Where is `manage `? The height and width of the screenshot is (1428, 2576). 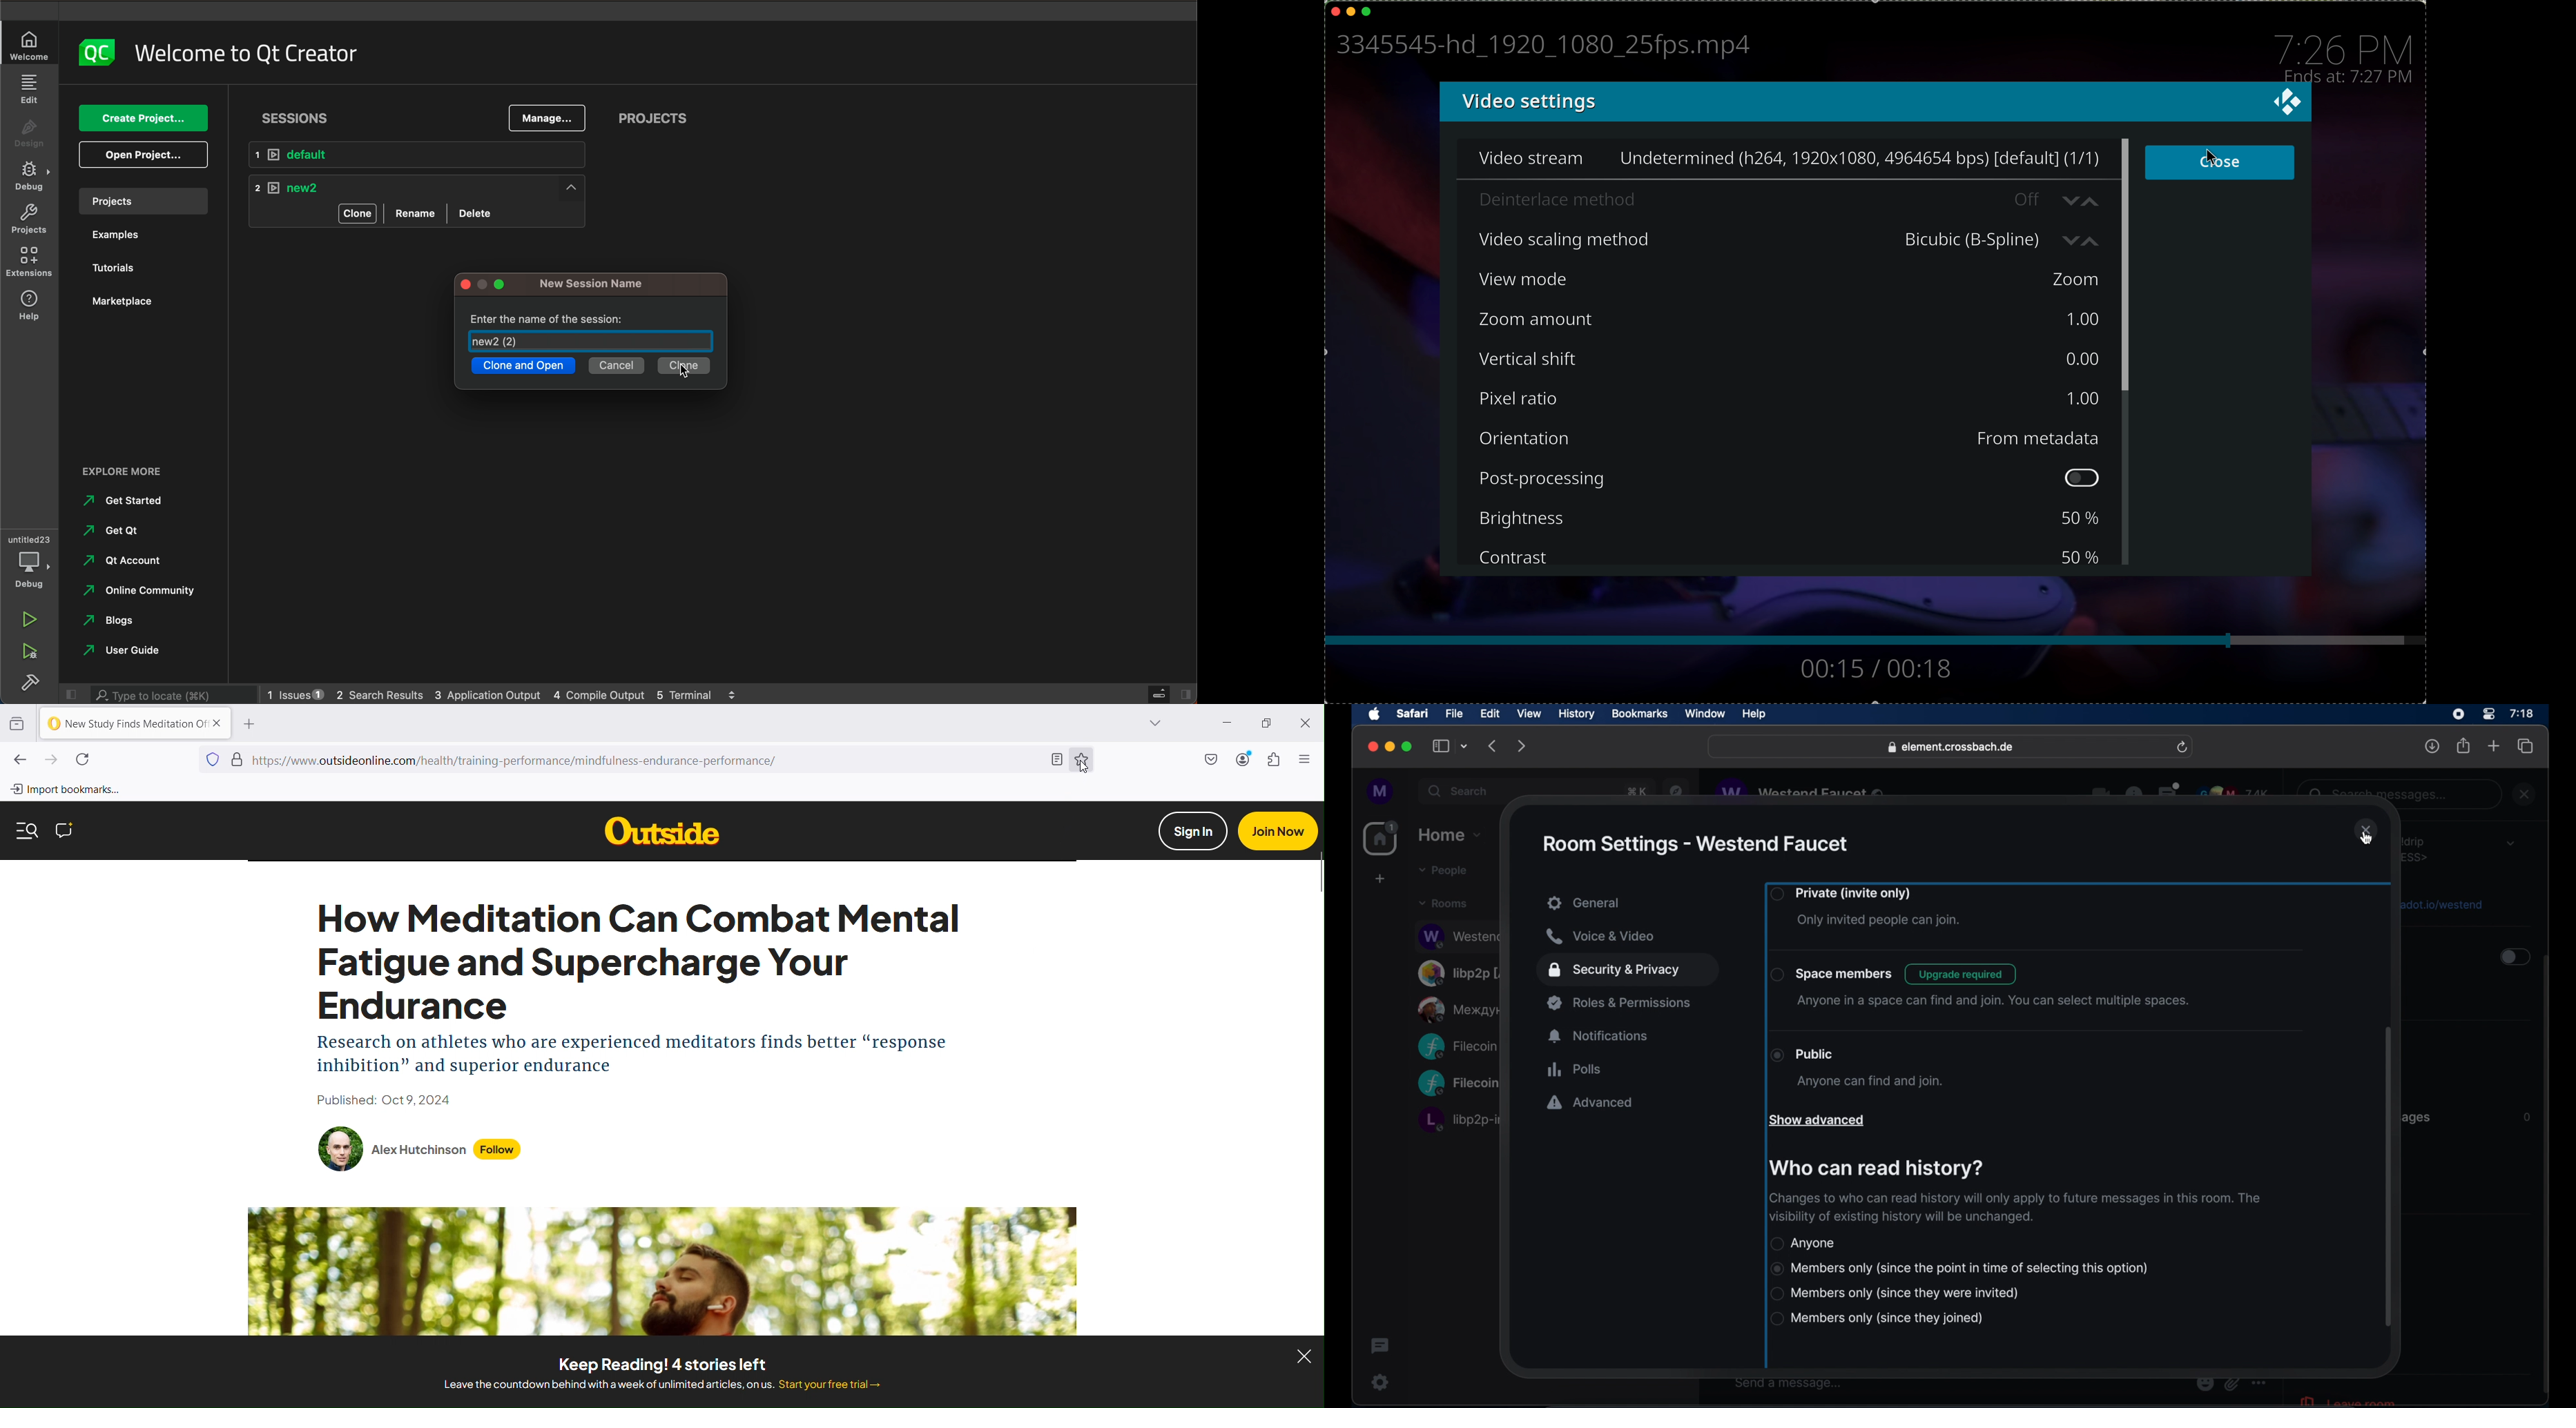 manage  is located at coordinates (547, 118).